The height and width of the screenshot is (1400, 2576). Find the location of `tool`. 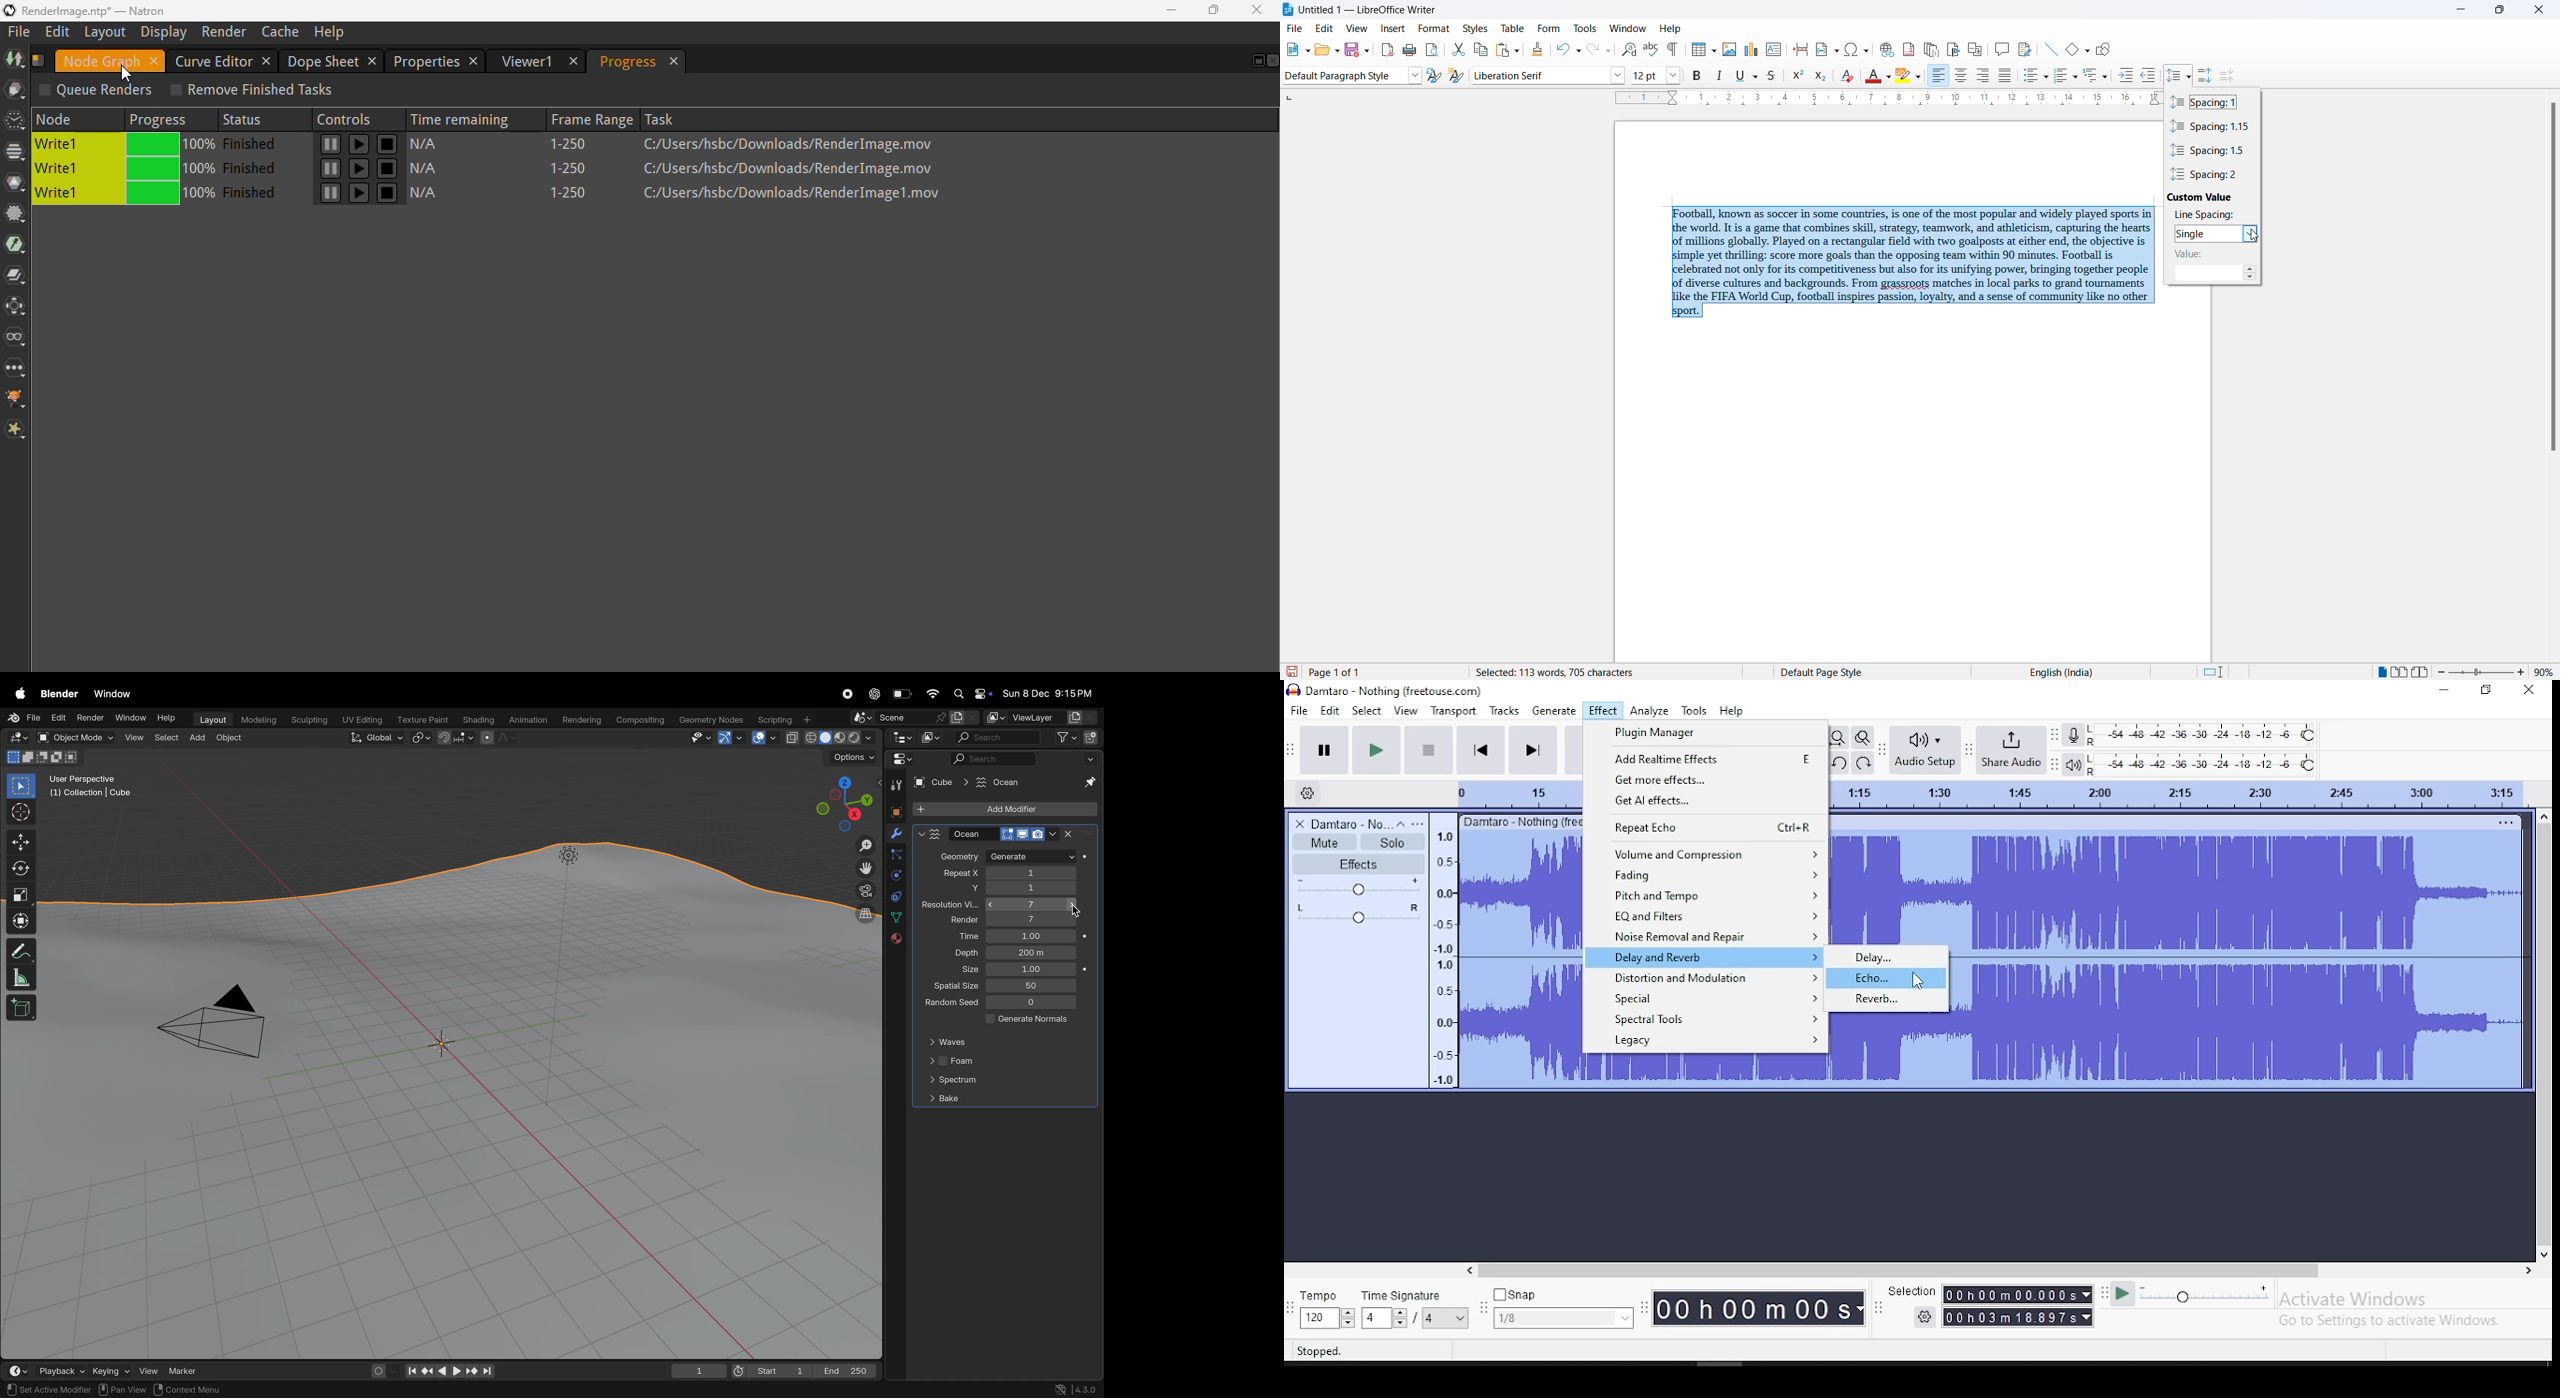

tool is located at coordinates (894, 786).